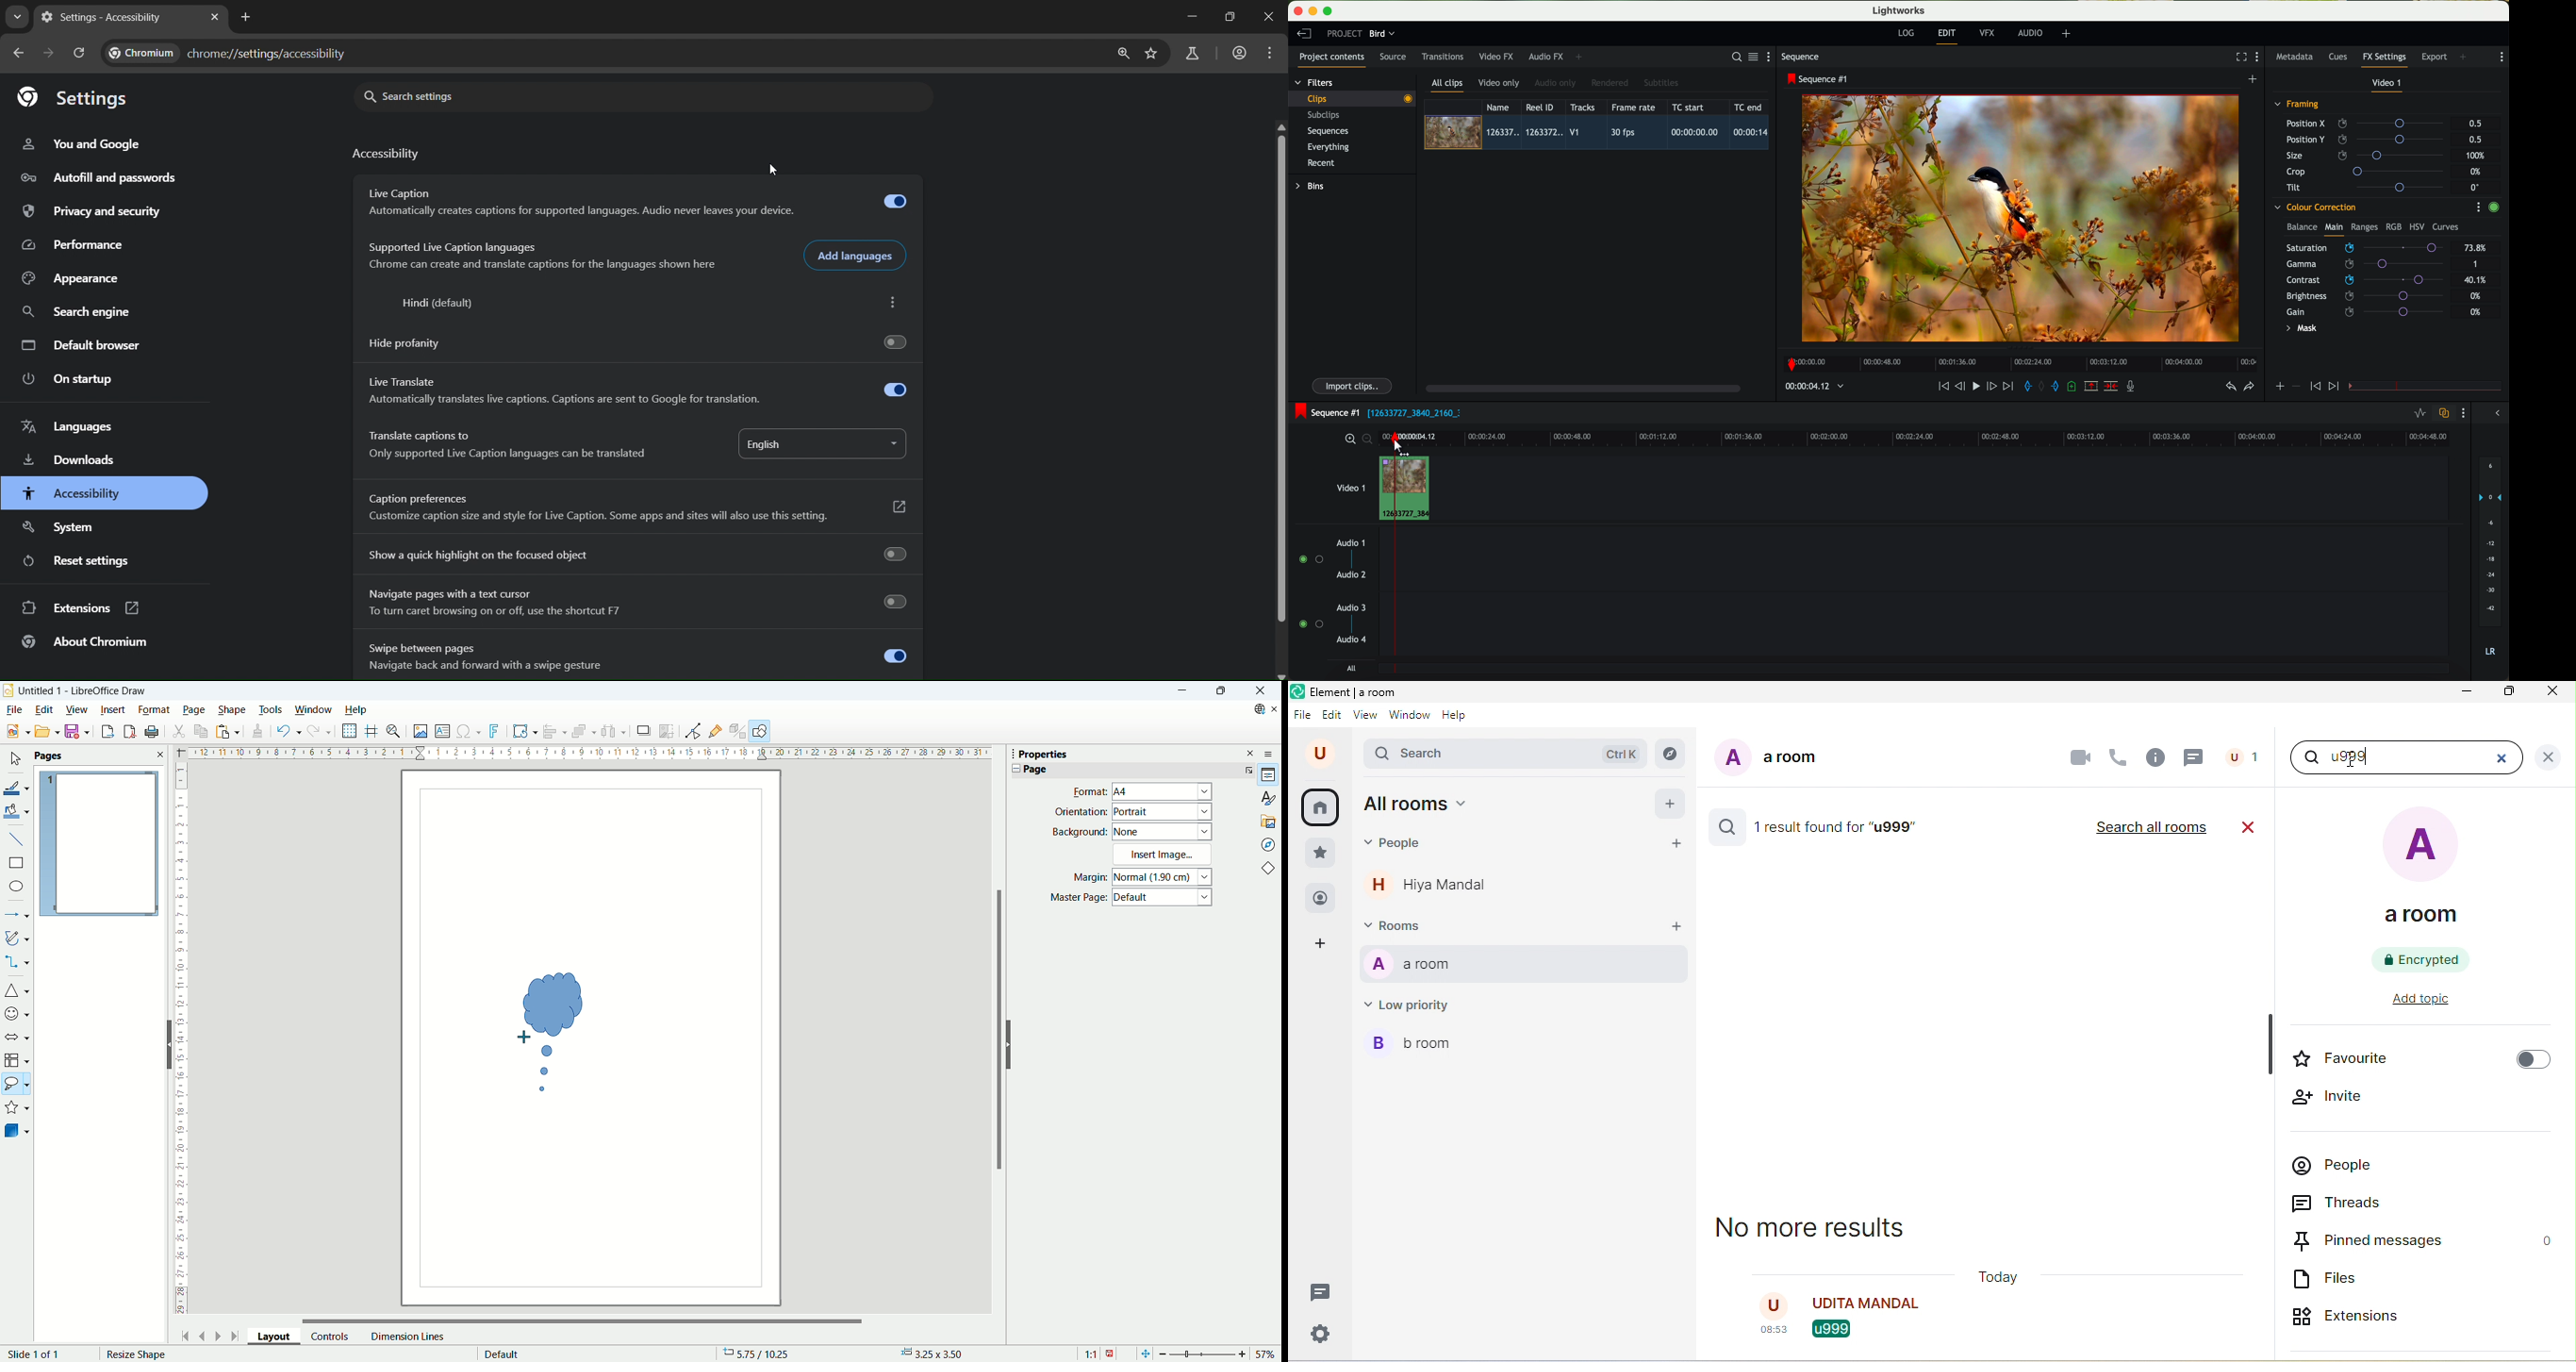 This screenshot has width=2576, height=1372. Describe the element at coordinates (104, 731) in the screenshot. I see `export` at that location.